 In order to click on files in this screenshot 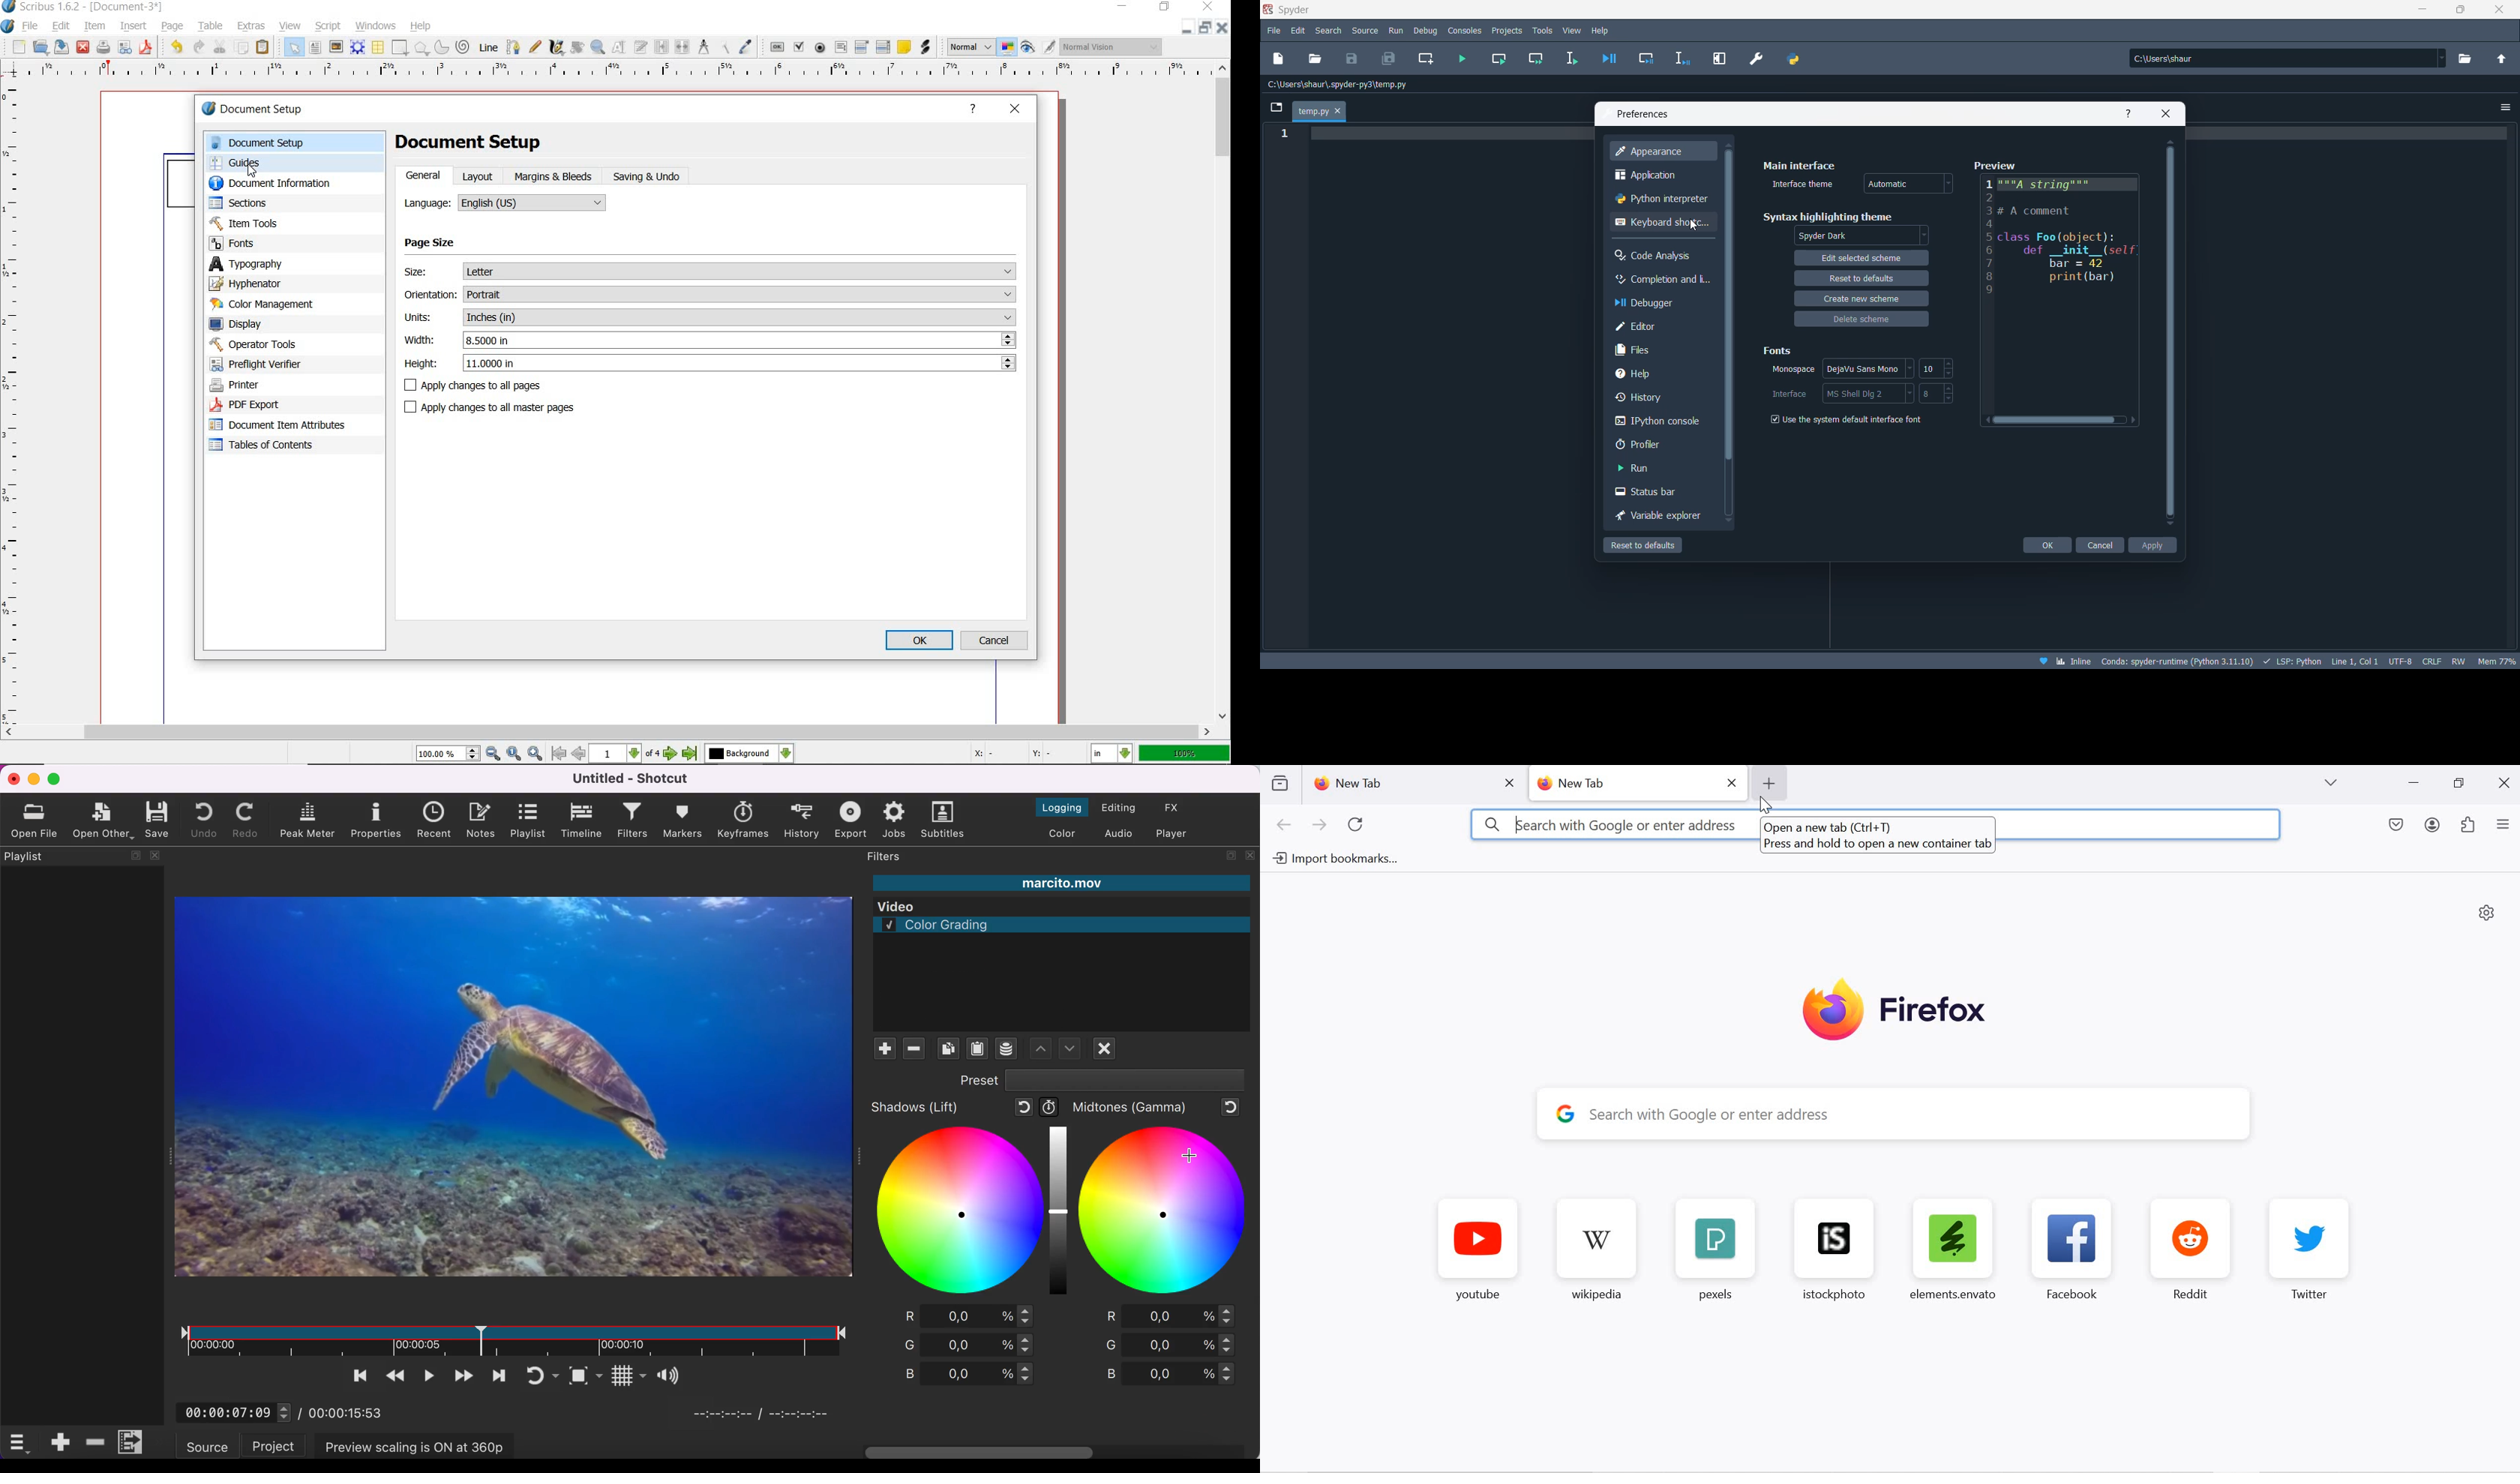, I will do `click(1653, 352)`.